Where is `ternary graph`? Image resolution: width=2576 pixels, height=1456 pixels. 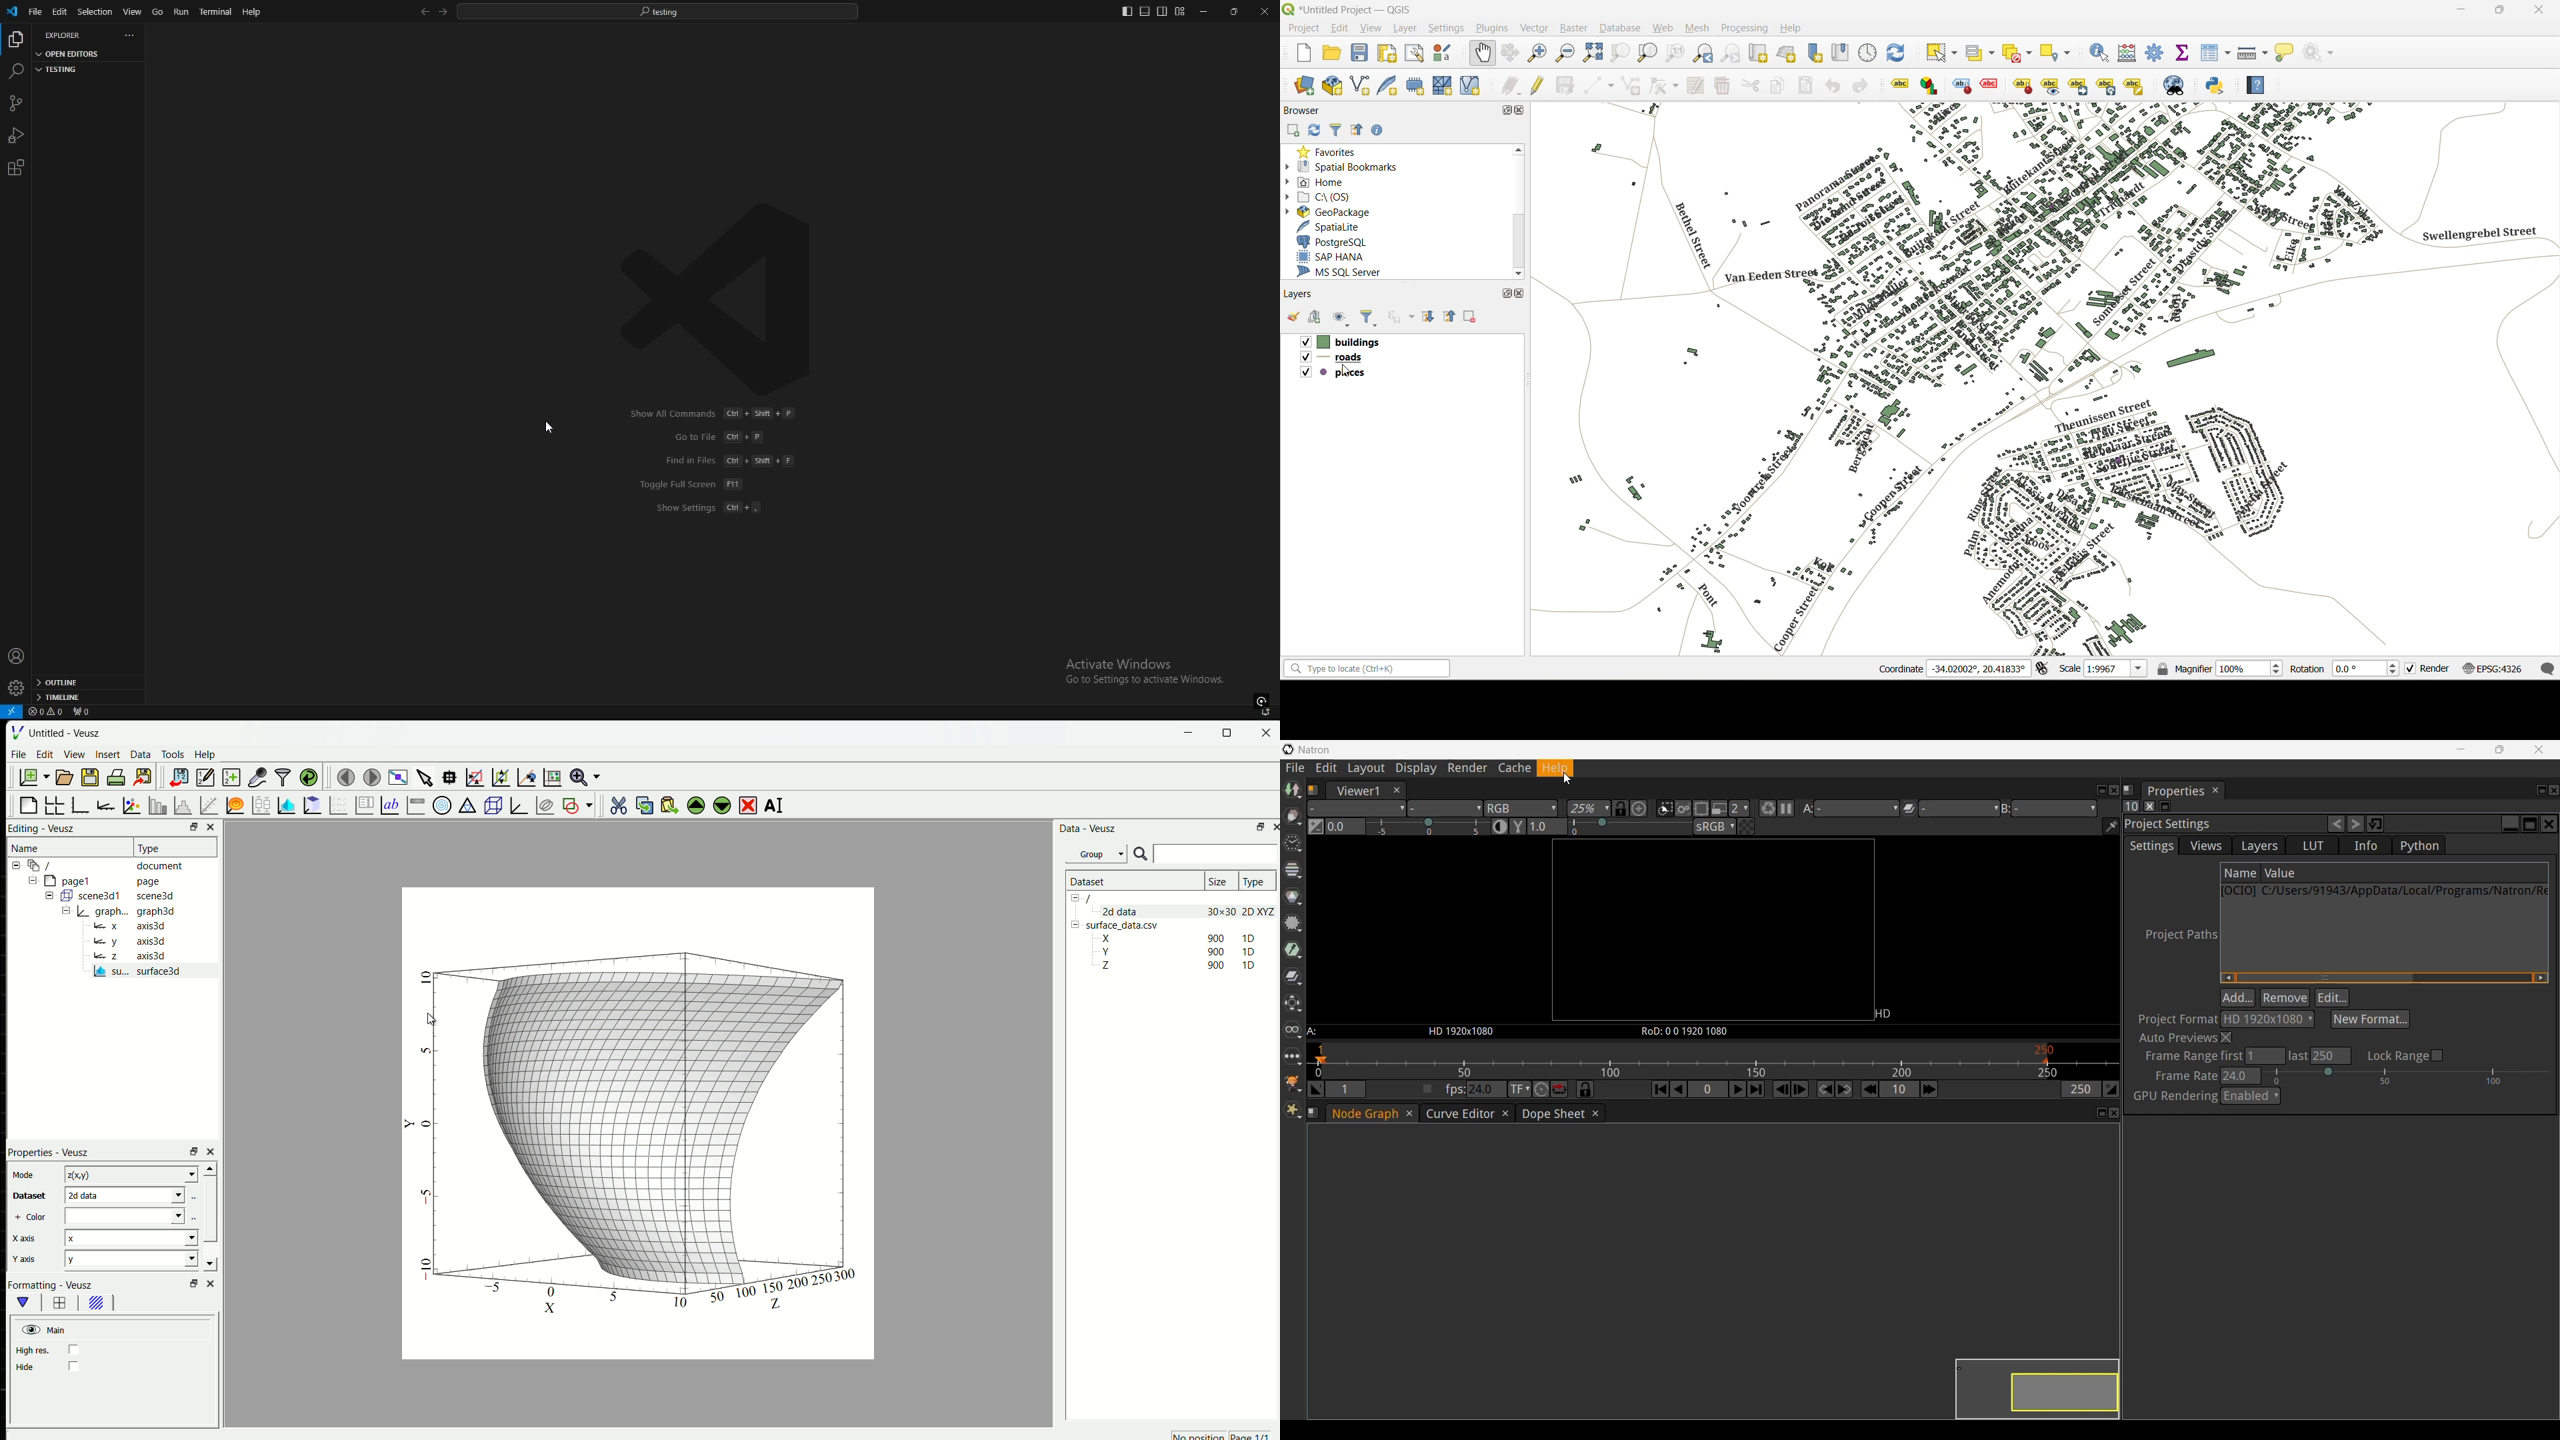 ternary graph is located at coordinates (469, 805).